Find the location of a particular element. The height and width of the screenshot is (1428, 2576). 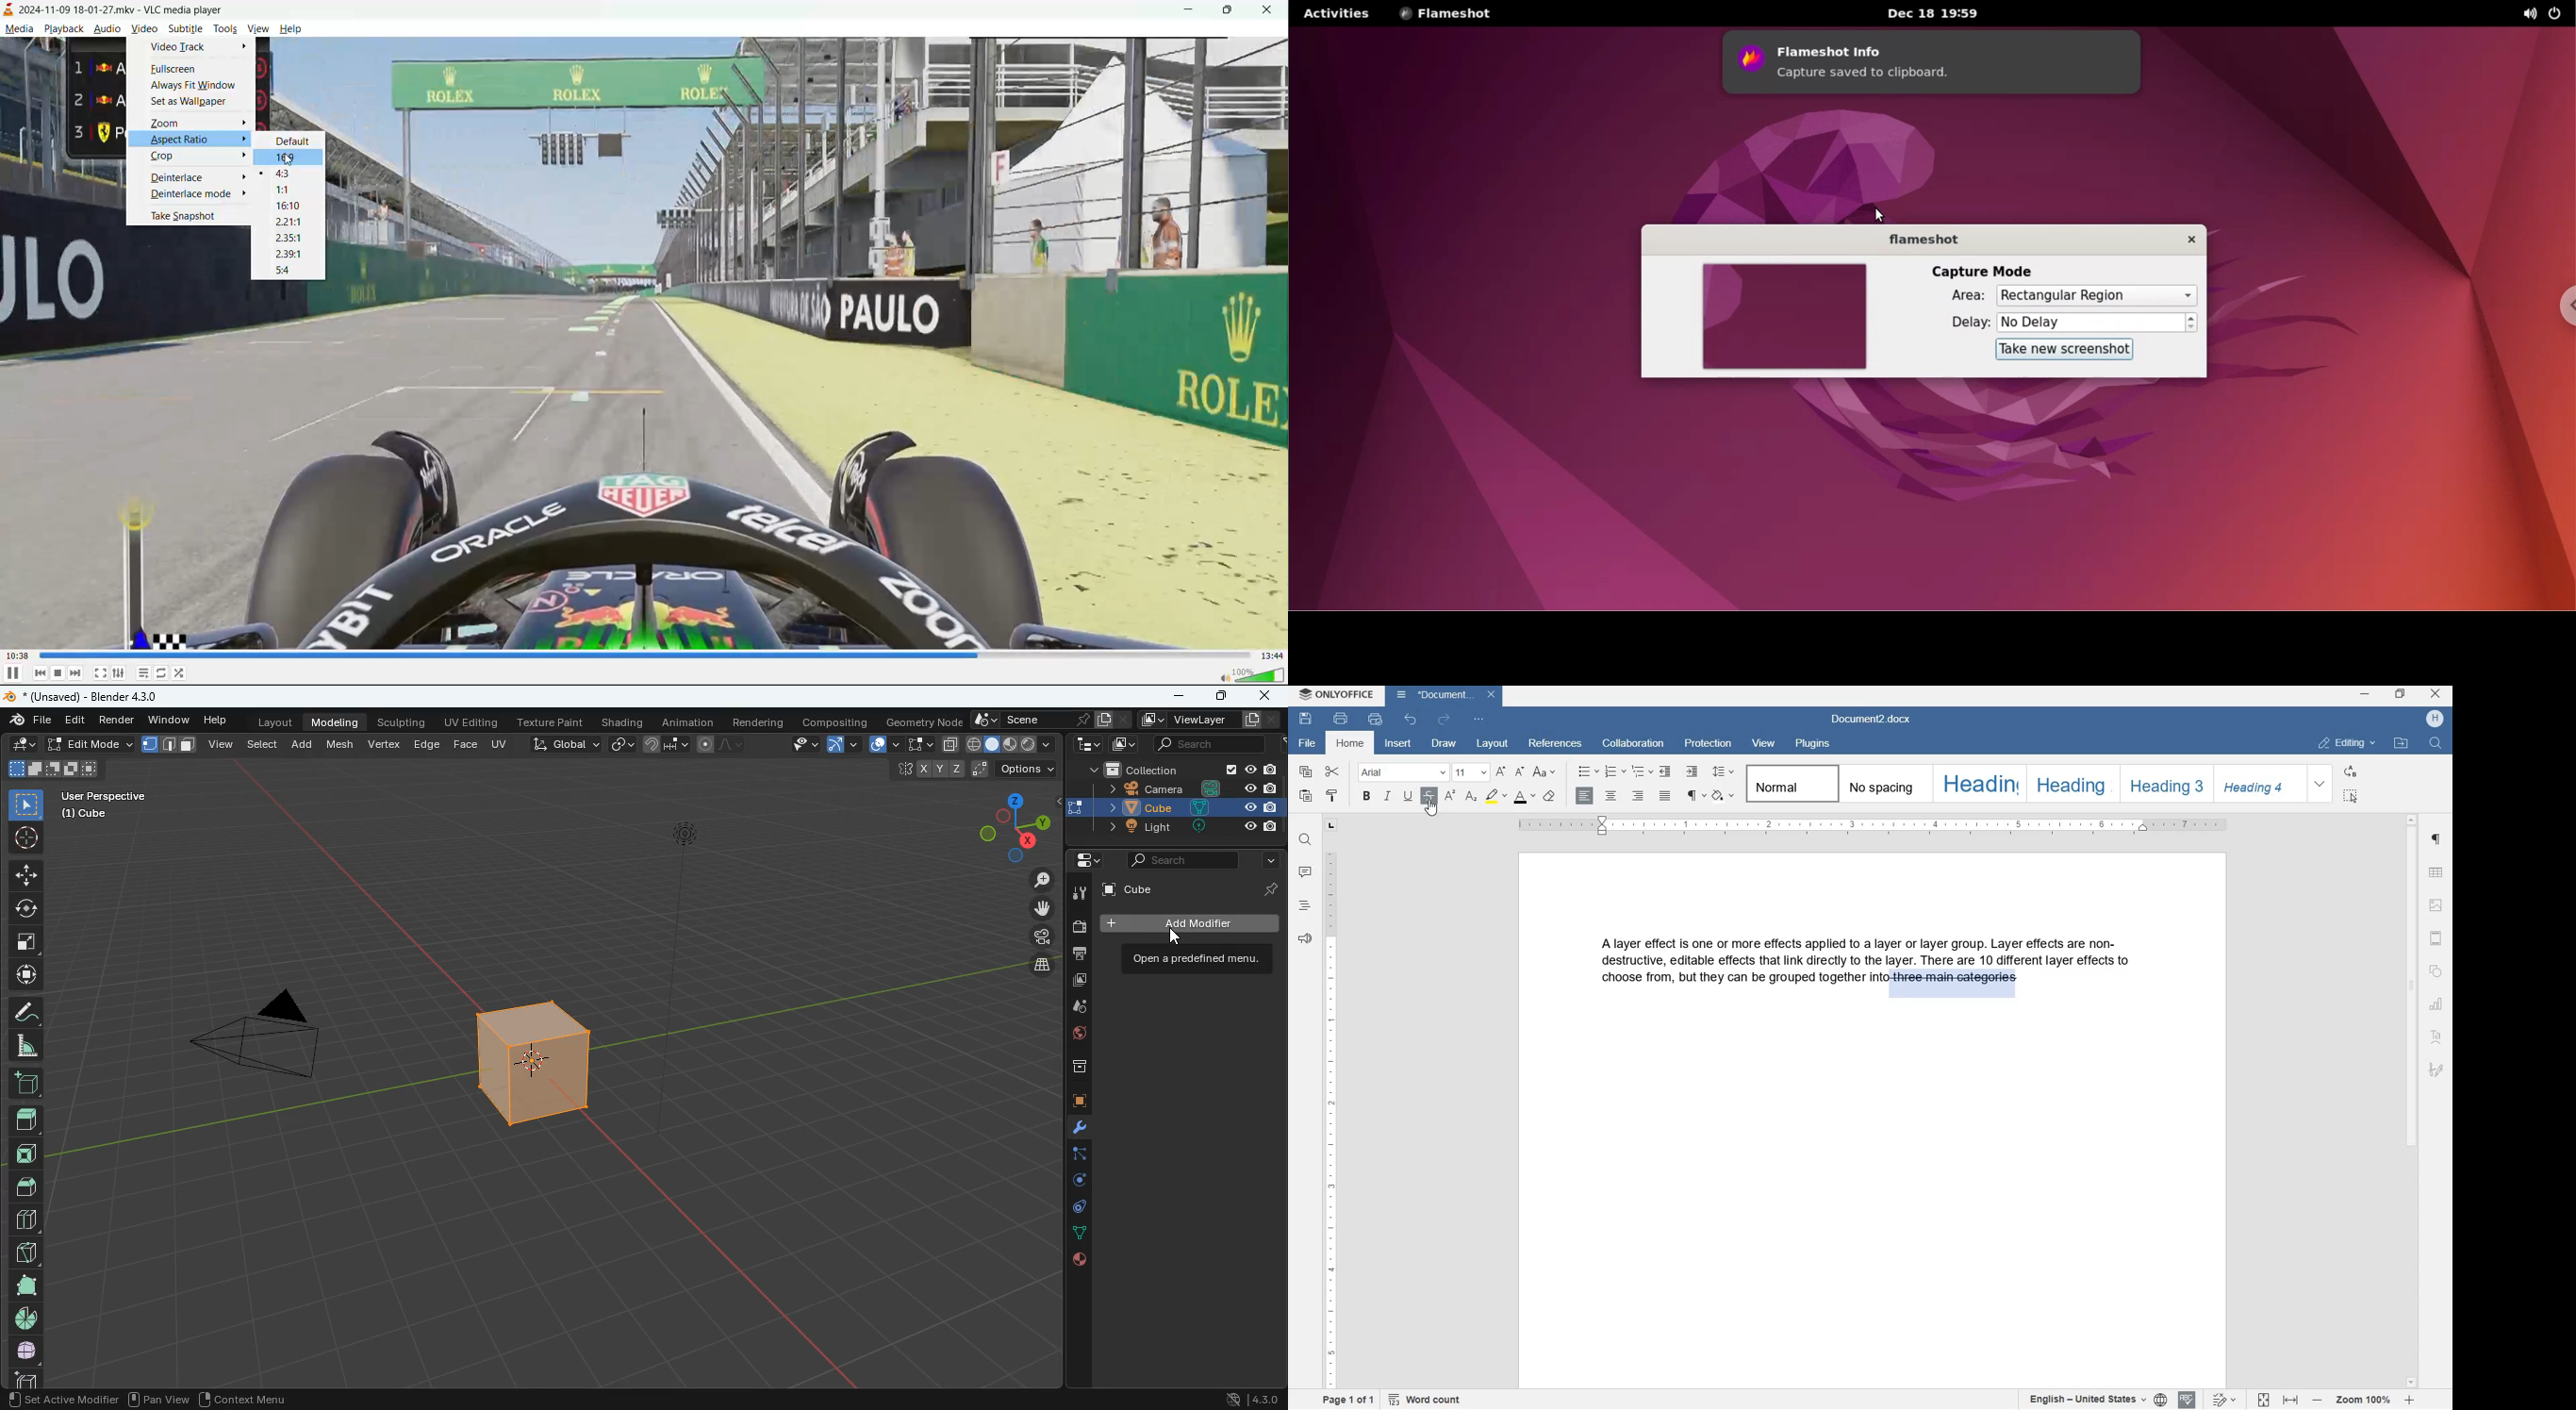

text art is located at coordinates (2439, 1040).